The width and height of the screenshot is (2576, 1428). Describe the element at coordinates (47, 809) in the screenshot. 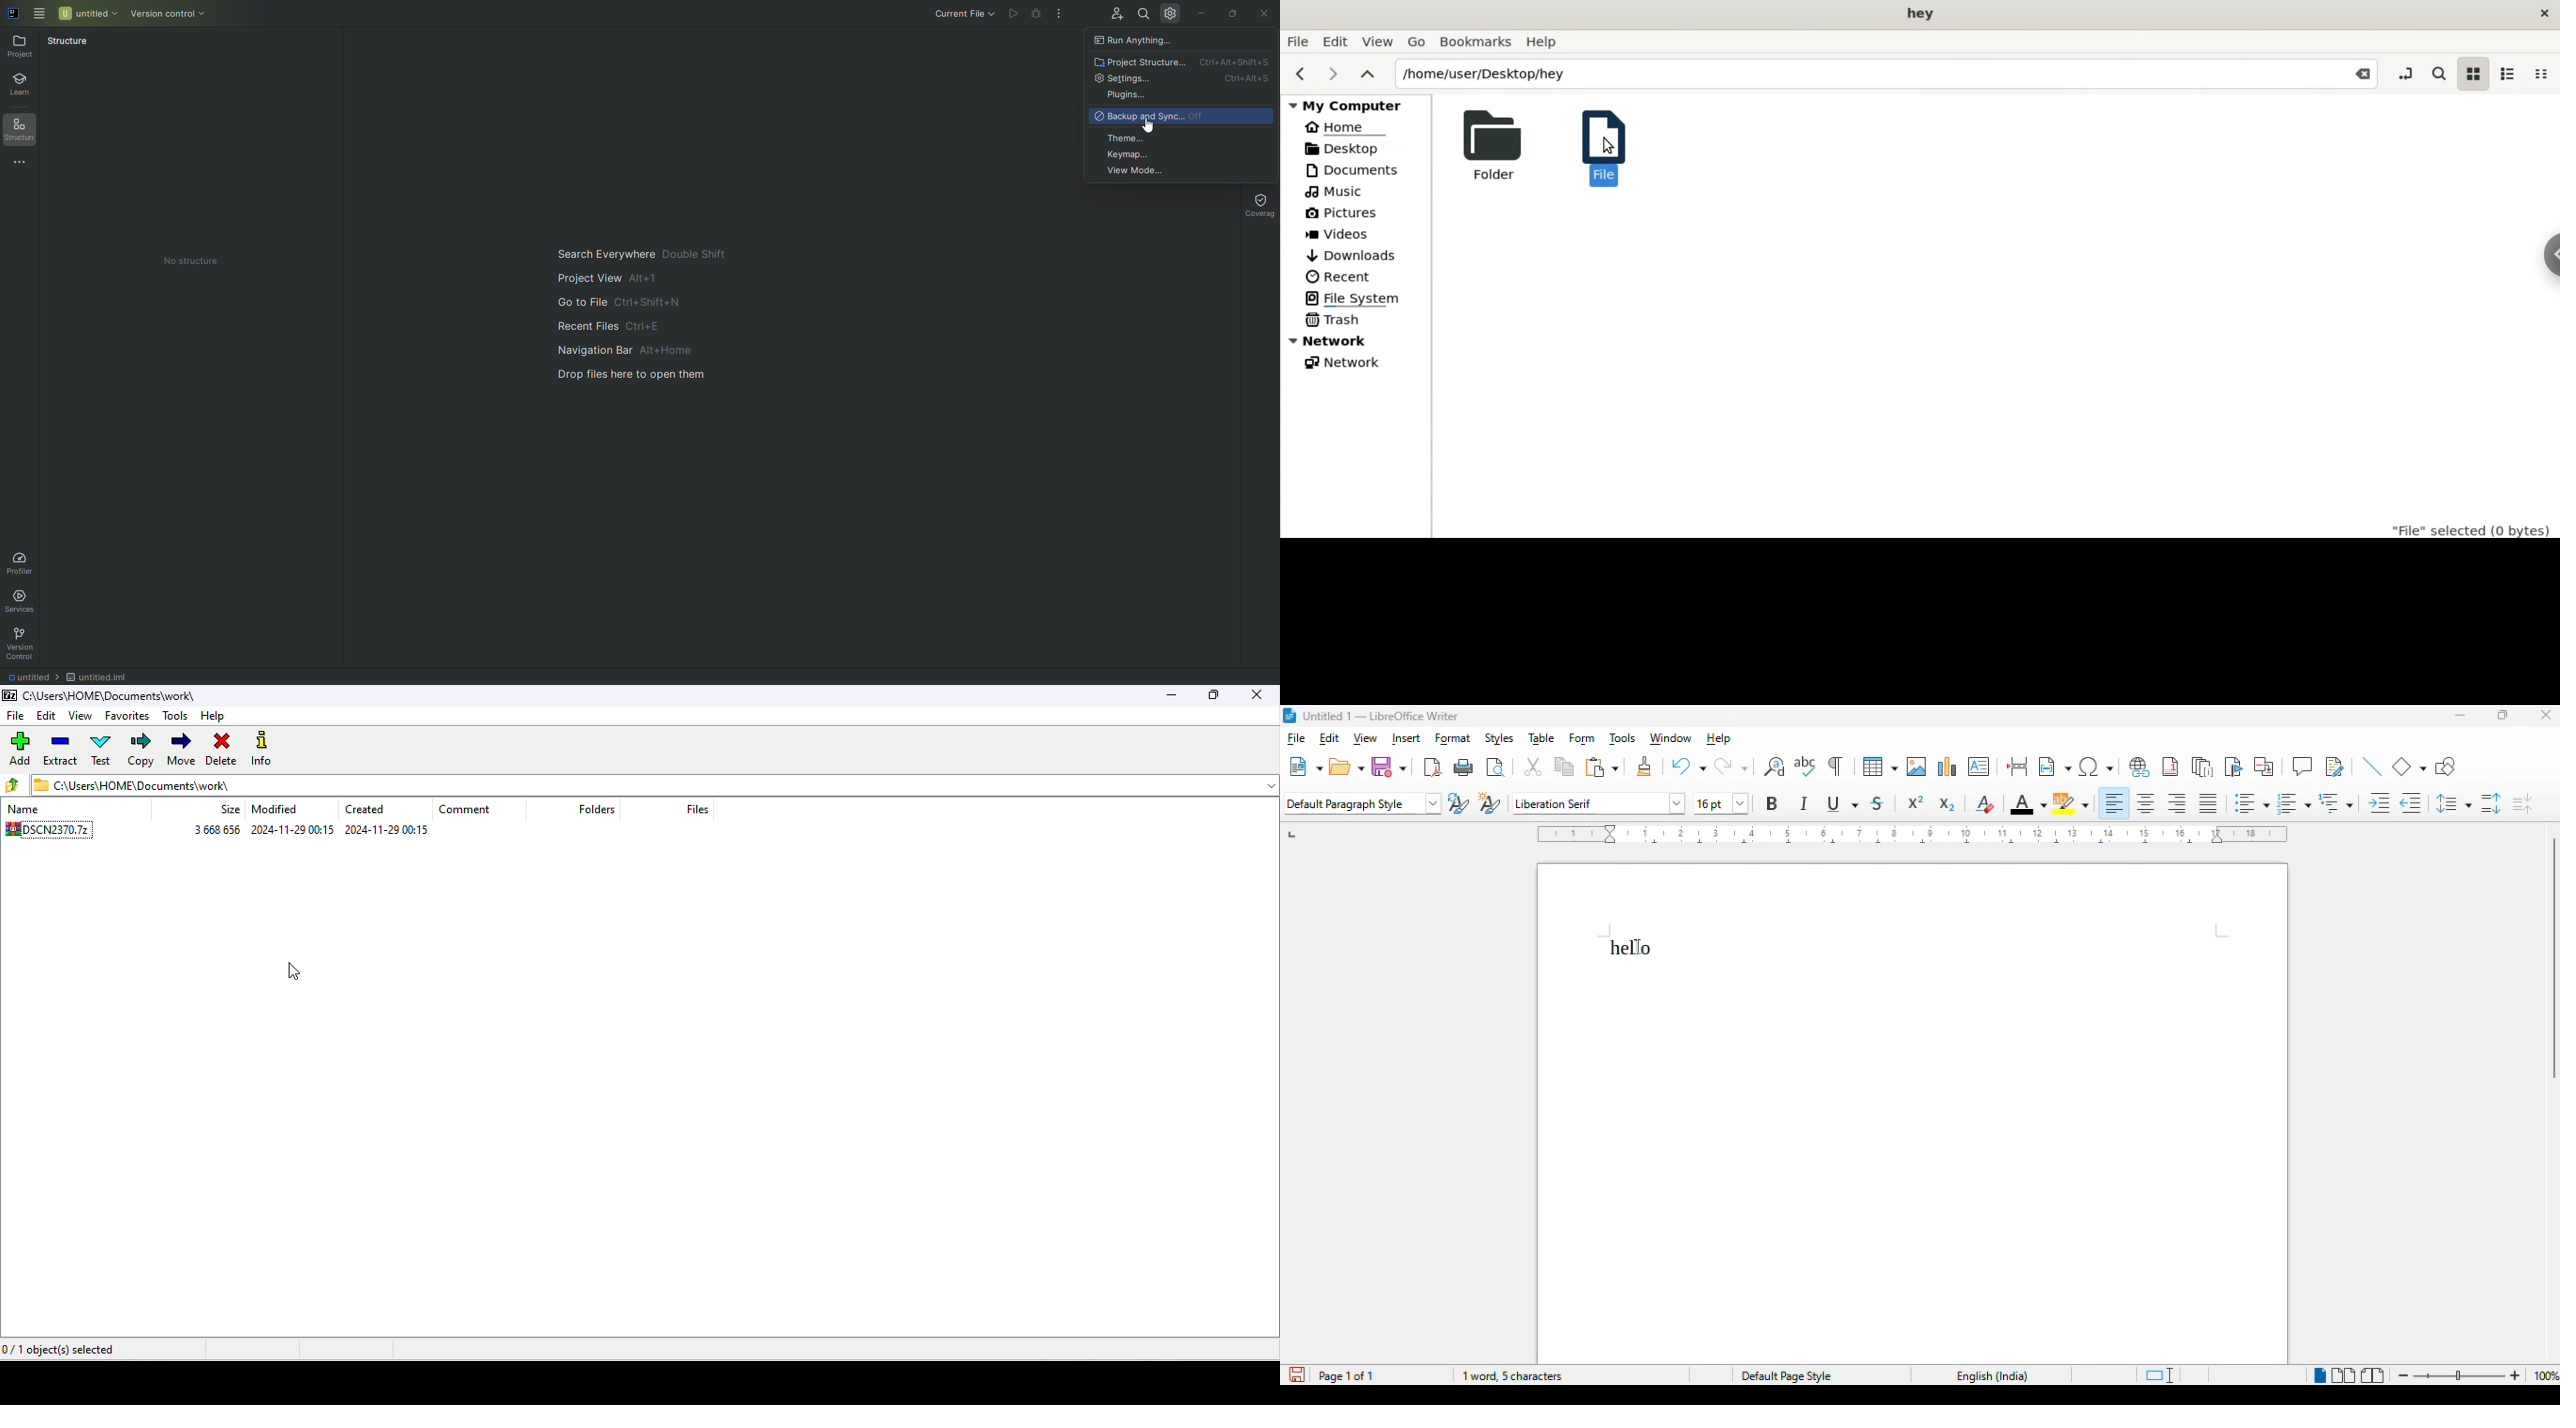

I see `name` at that location.